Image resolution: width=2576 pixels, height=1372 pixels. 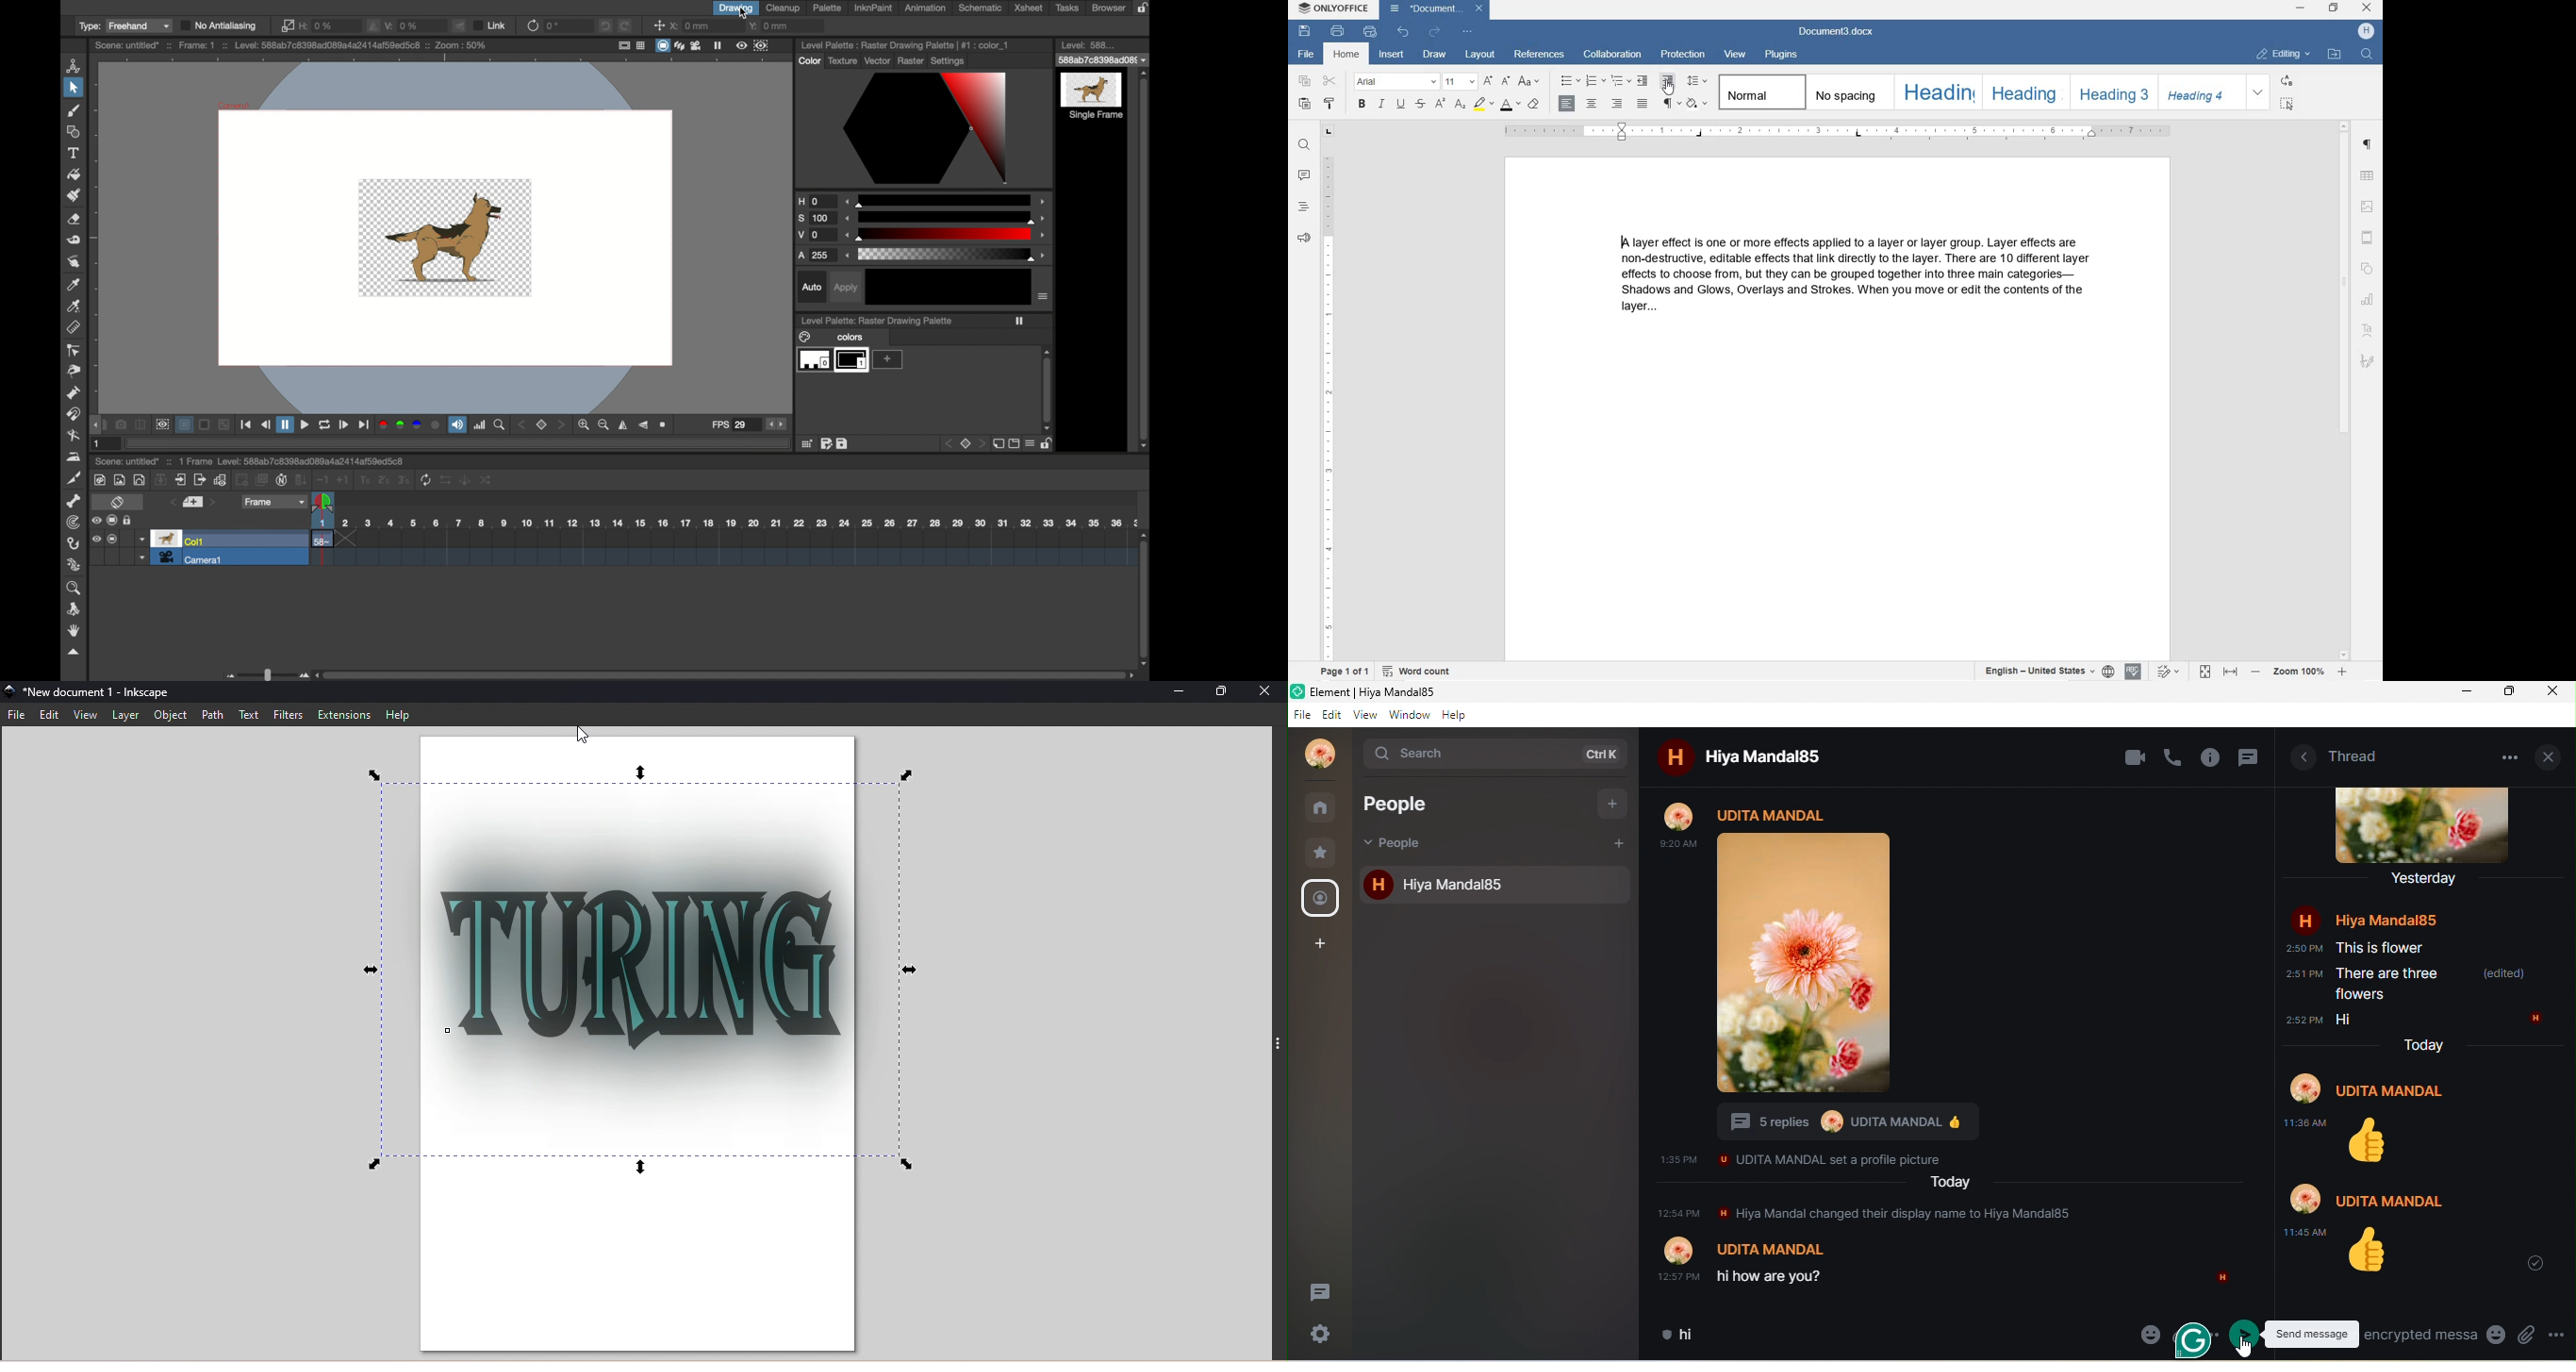 I want to click on Udita Mandal, so click(x=1897, y=1121).